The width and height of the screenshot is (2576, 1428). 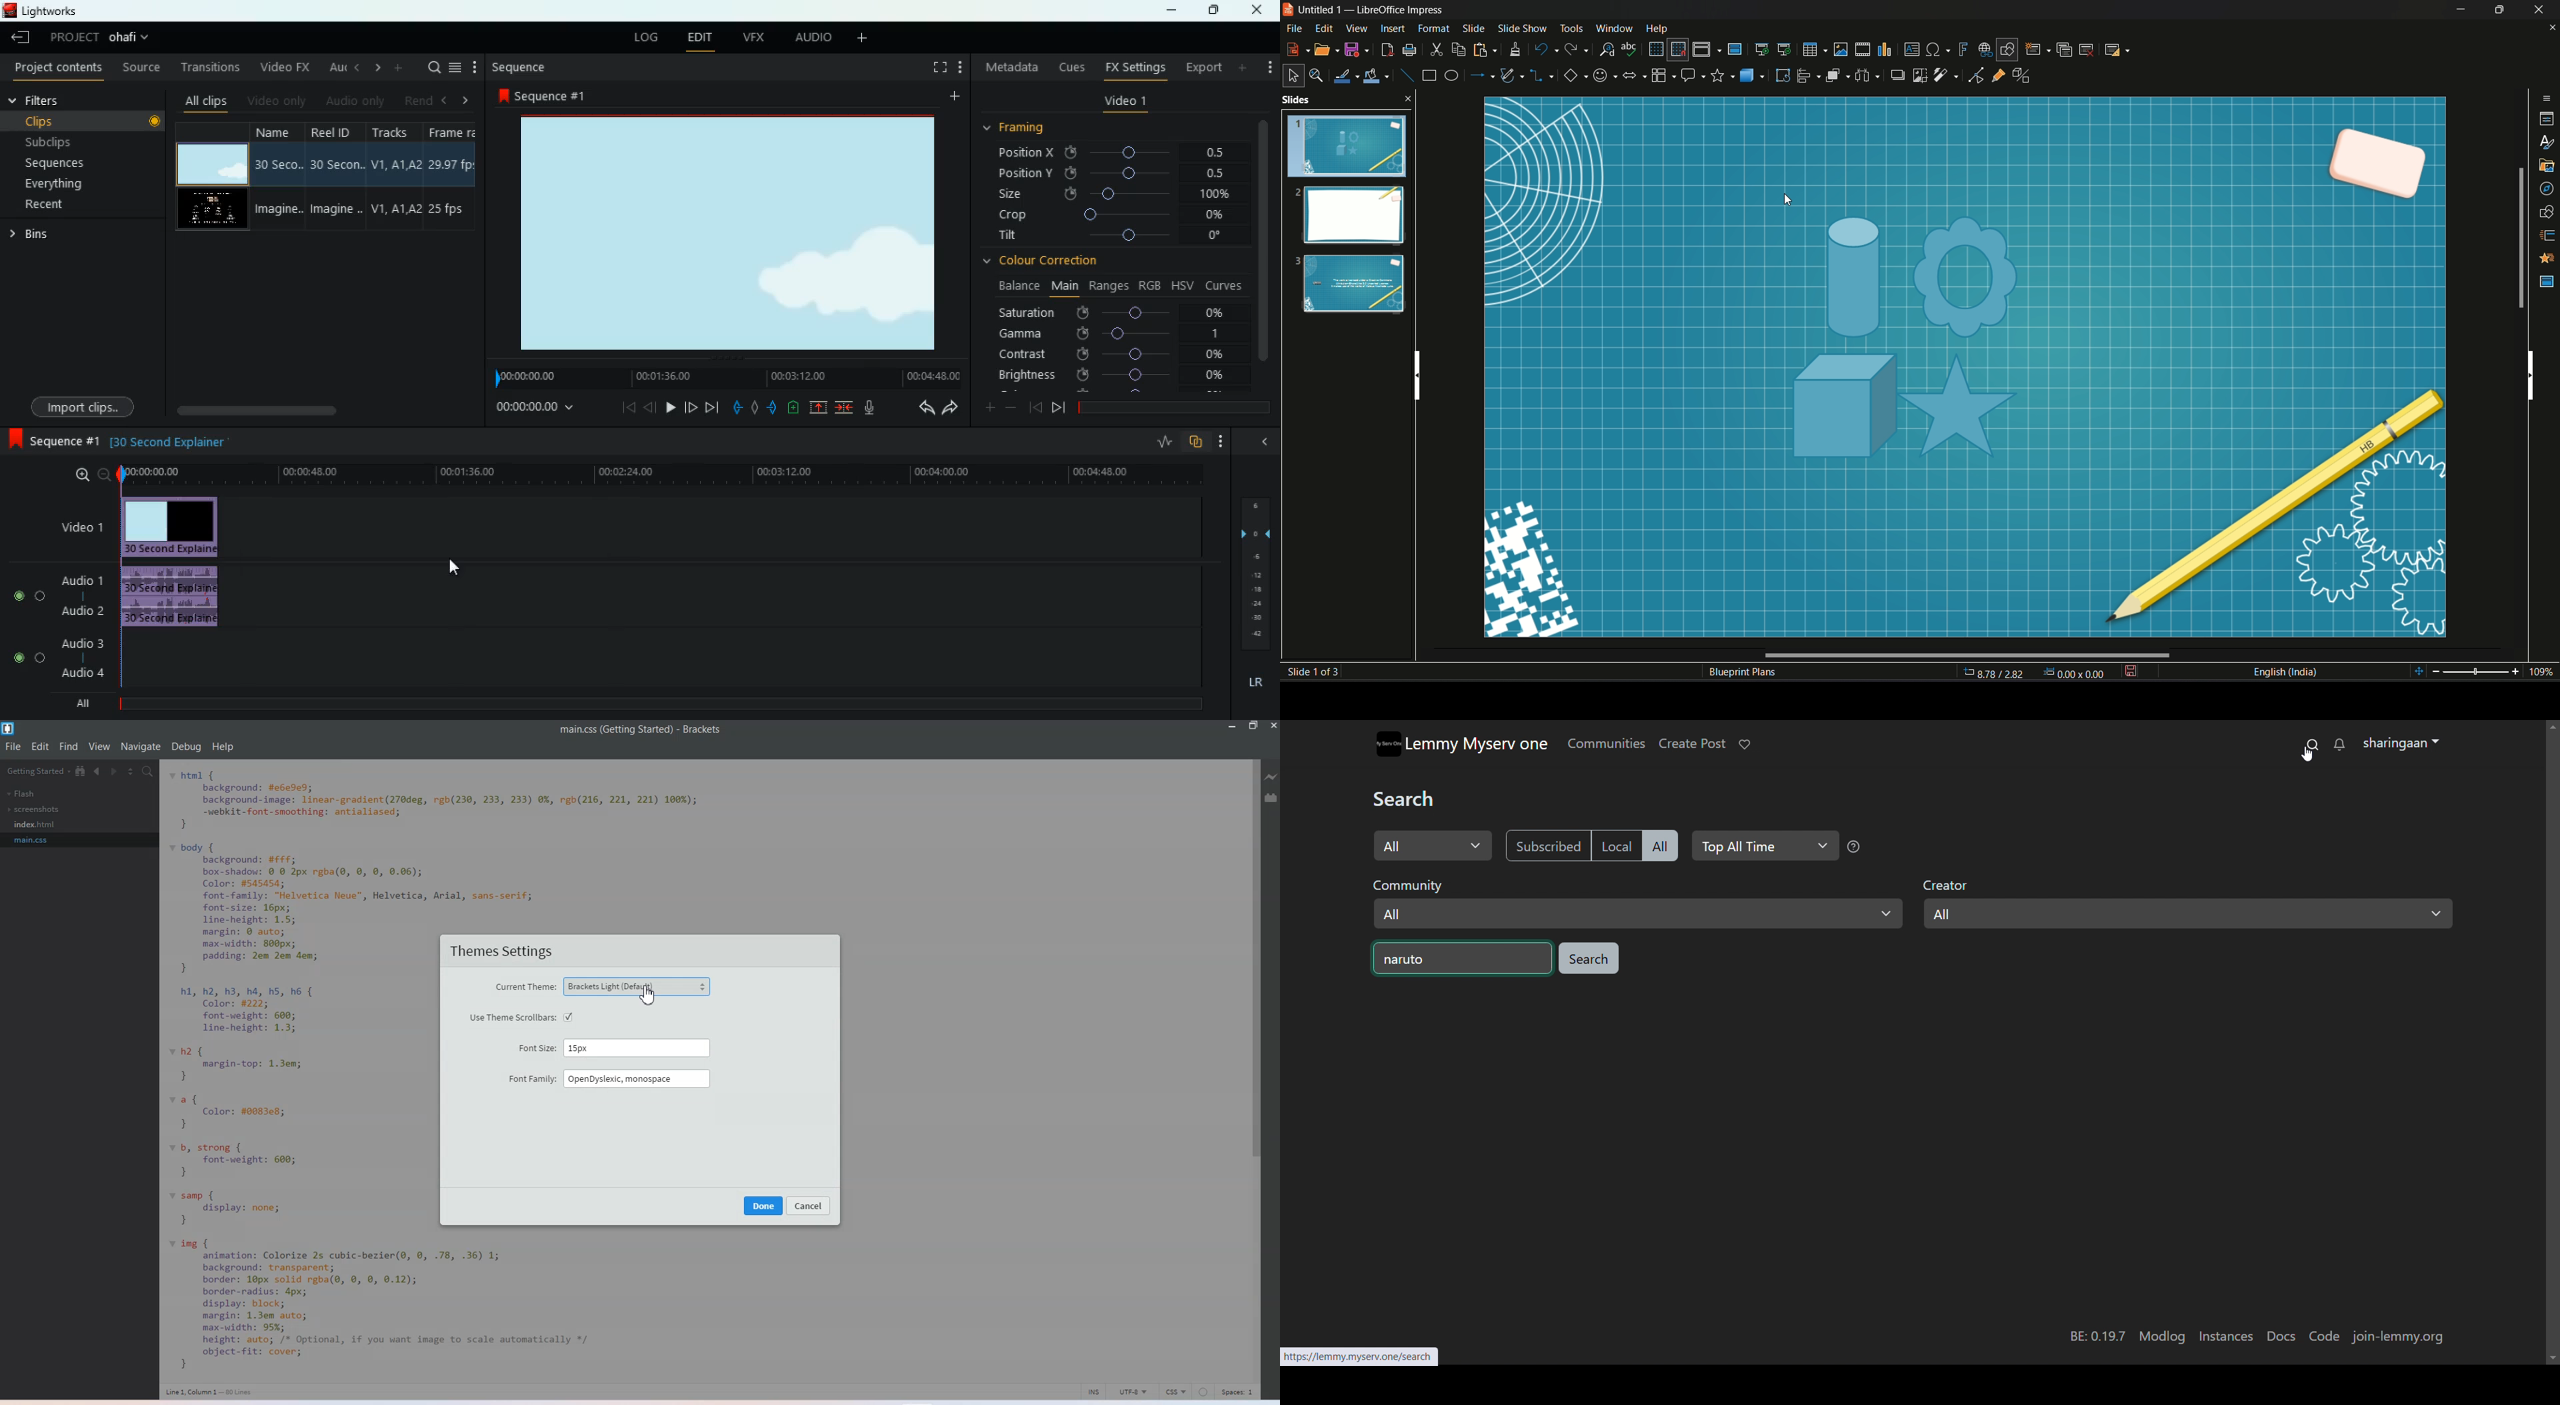 I want to click on Current Theme, so click(x=601, y=987).